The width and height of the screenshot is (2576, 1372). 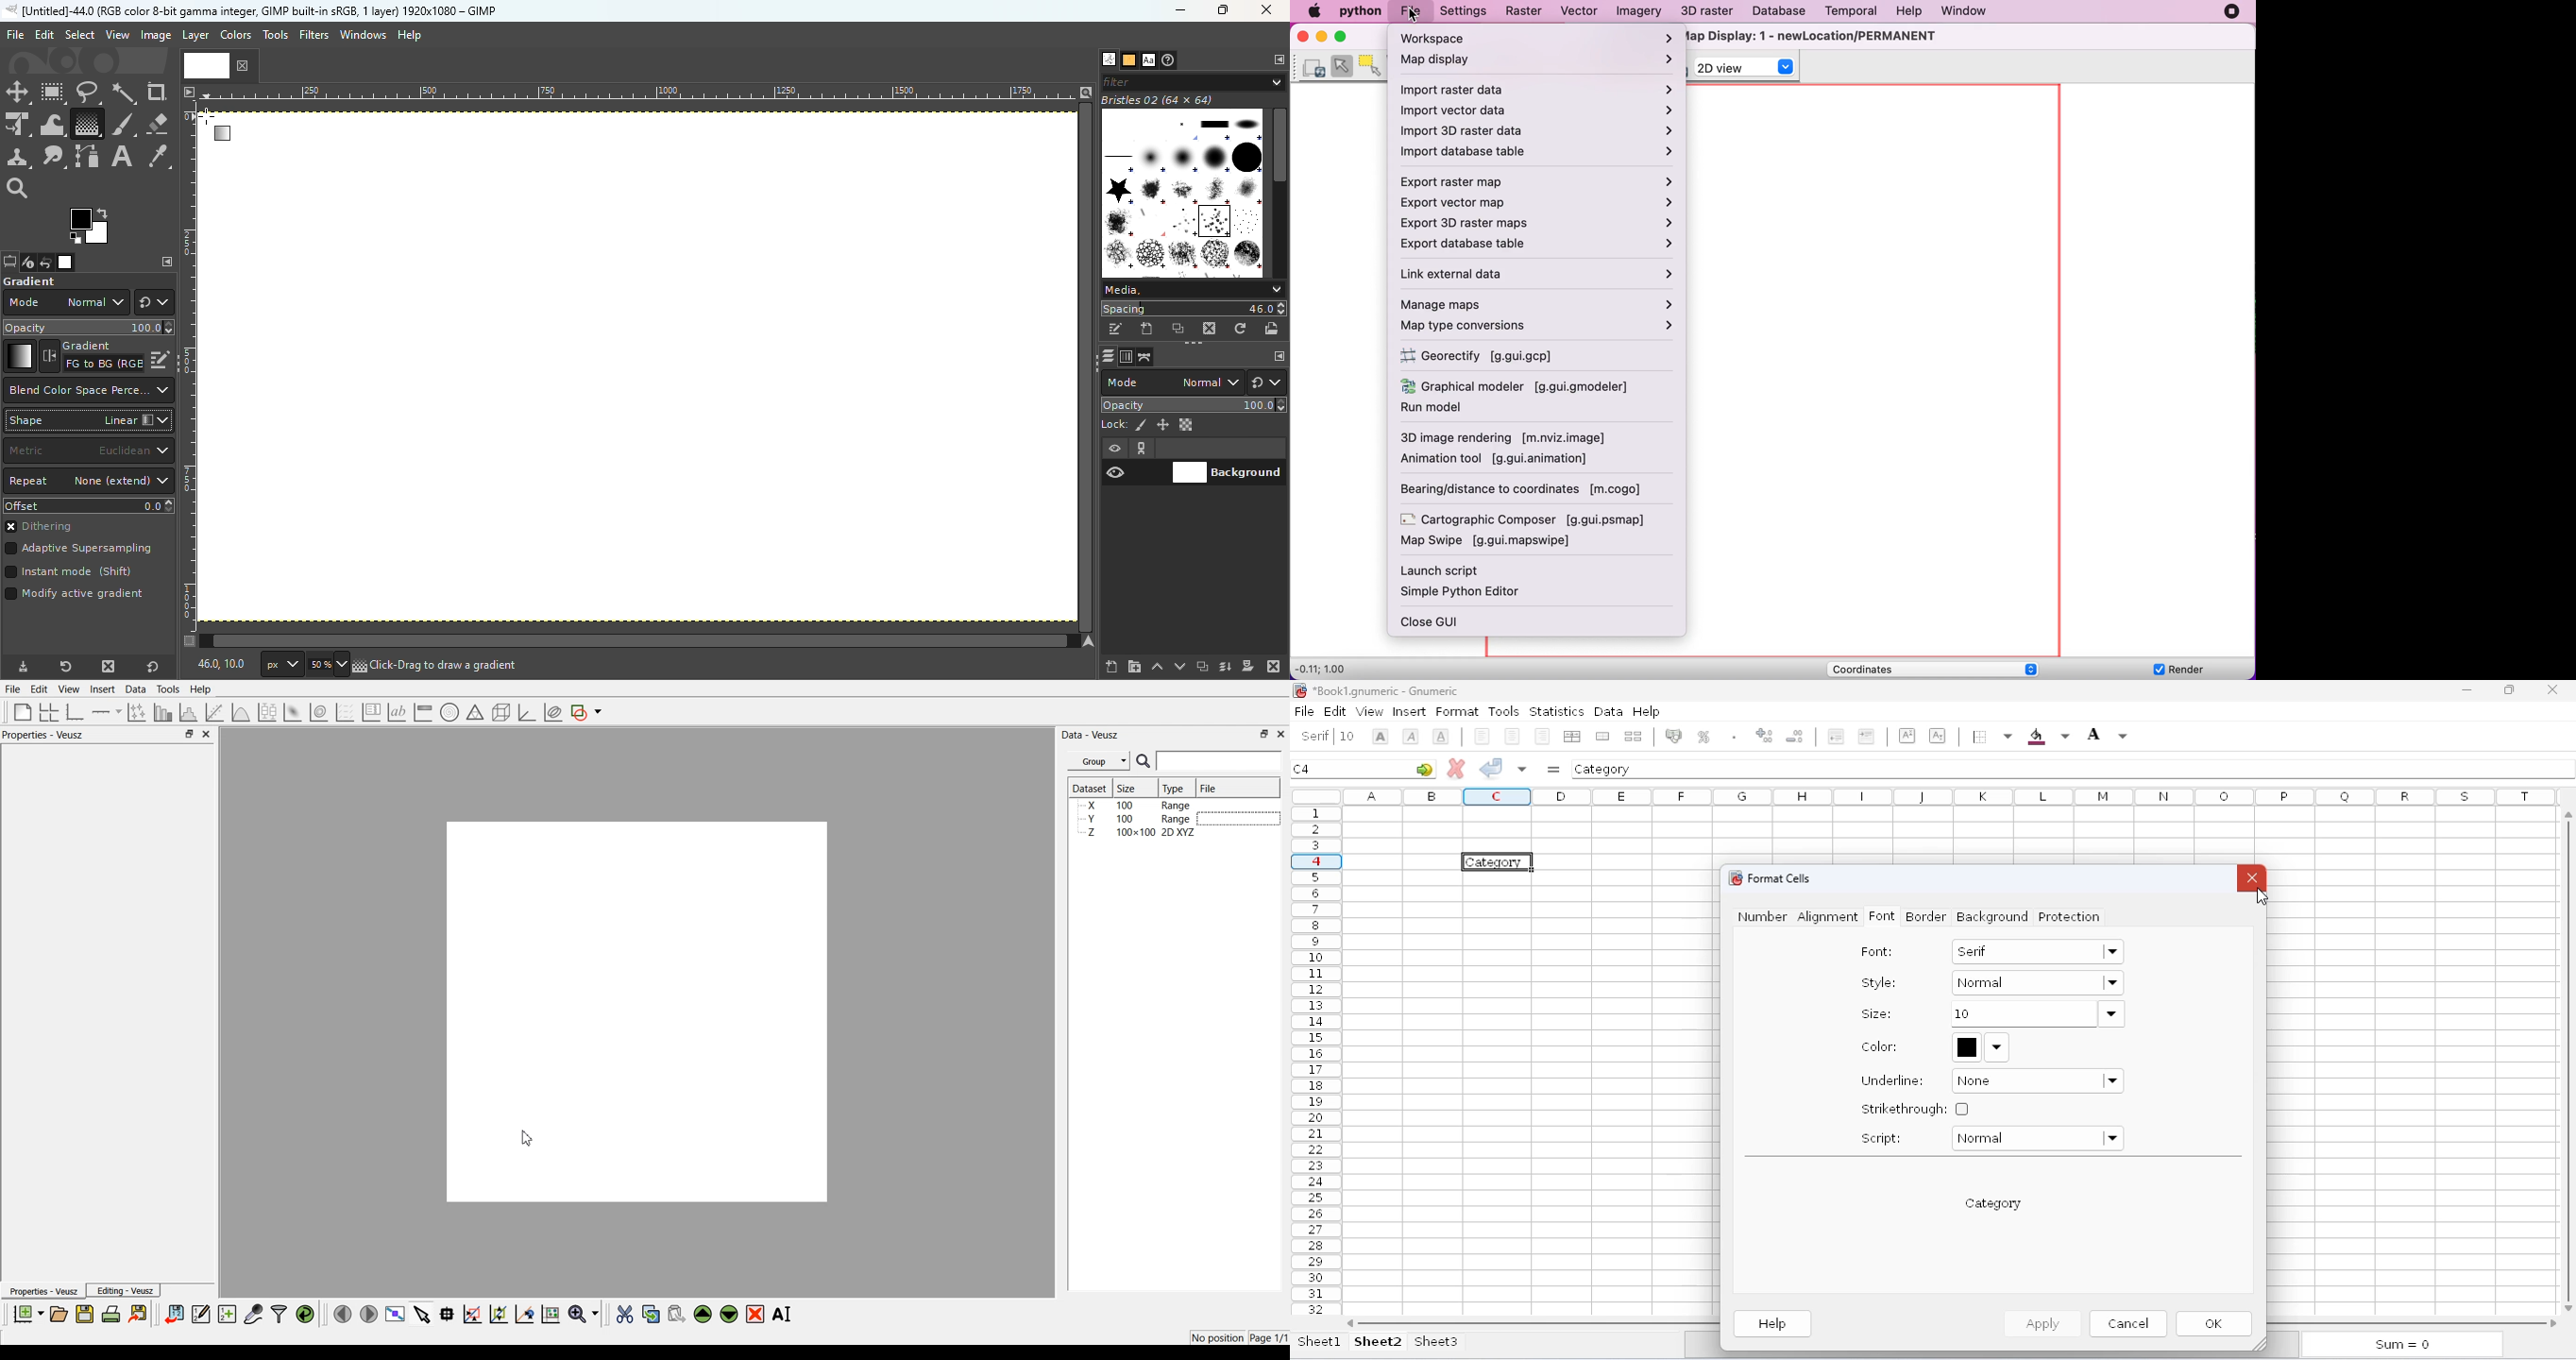 I want to click on Refresh brushes, so click(x=1241, y=329).